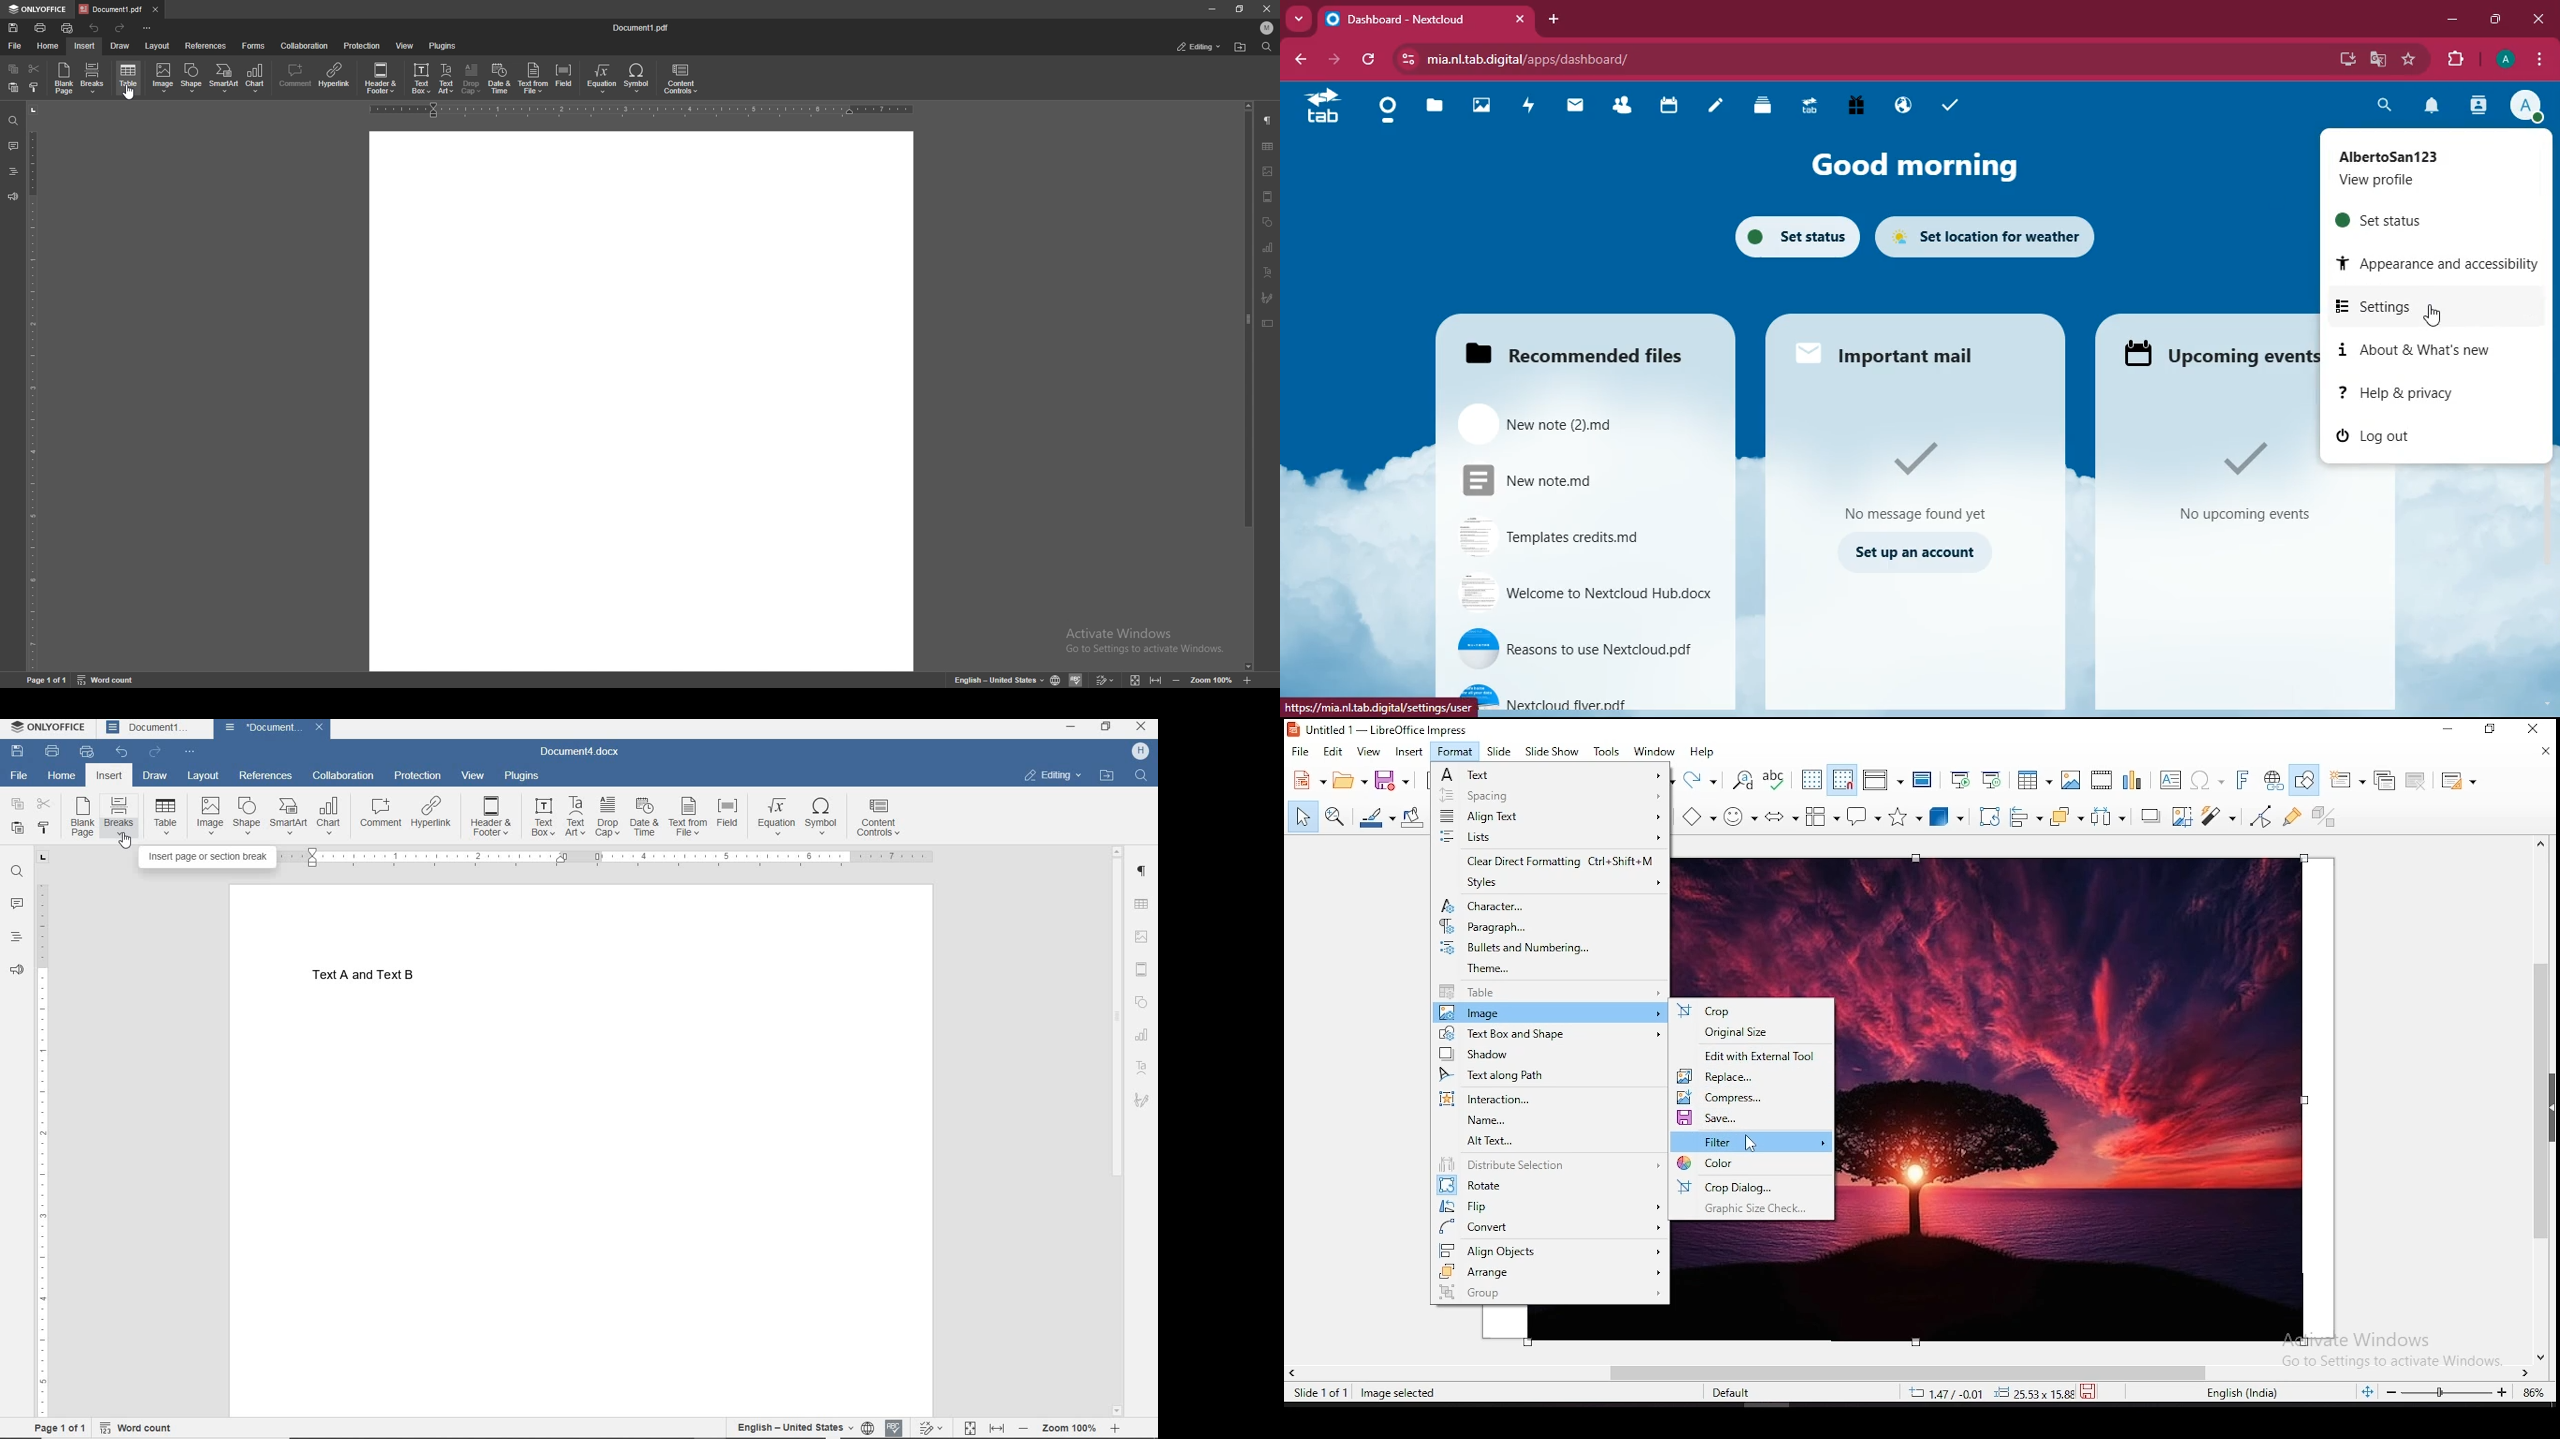 The width and height of the screenshot is (2576, 1456). What do you see at coordinates (1755, 1055) in the screenshot?
I see `edit with external tool` at bounding box center [1755, 1055].